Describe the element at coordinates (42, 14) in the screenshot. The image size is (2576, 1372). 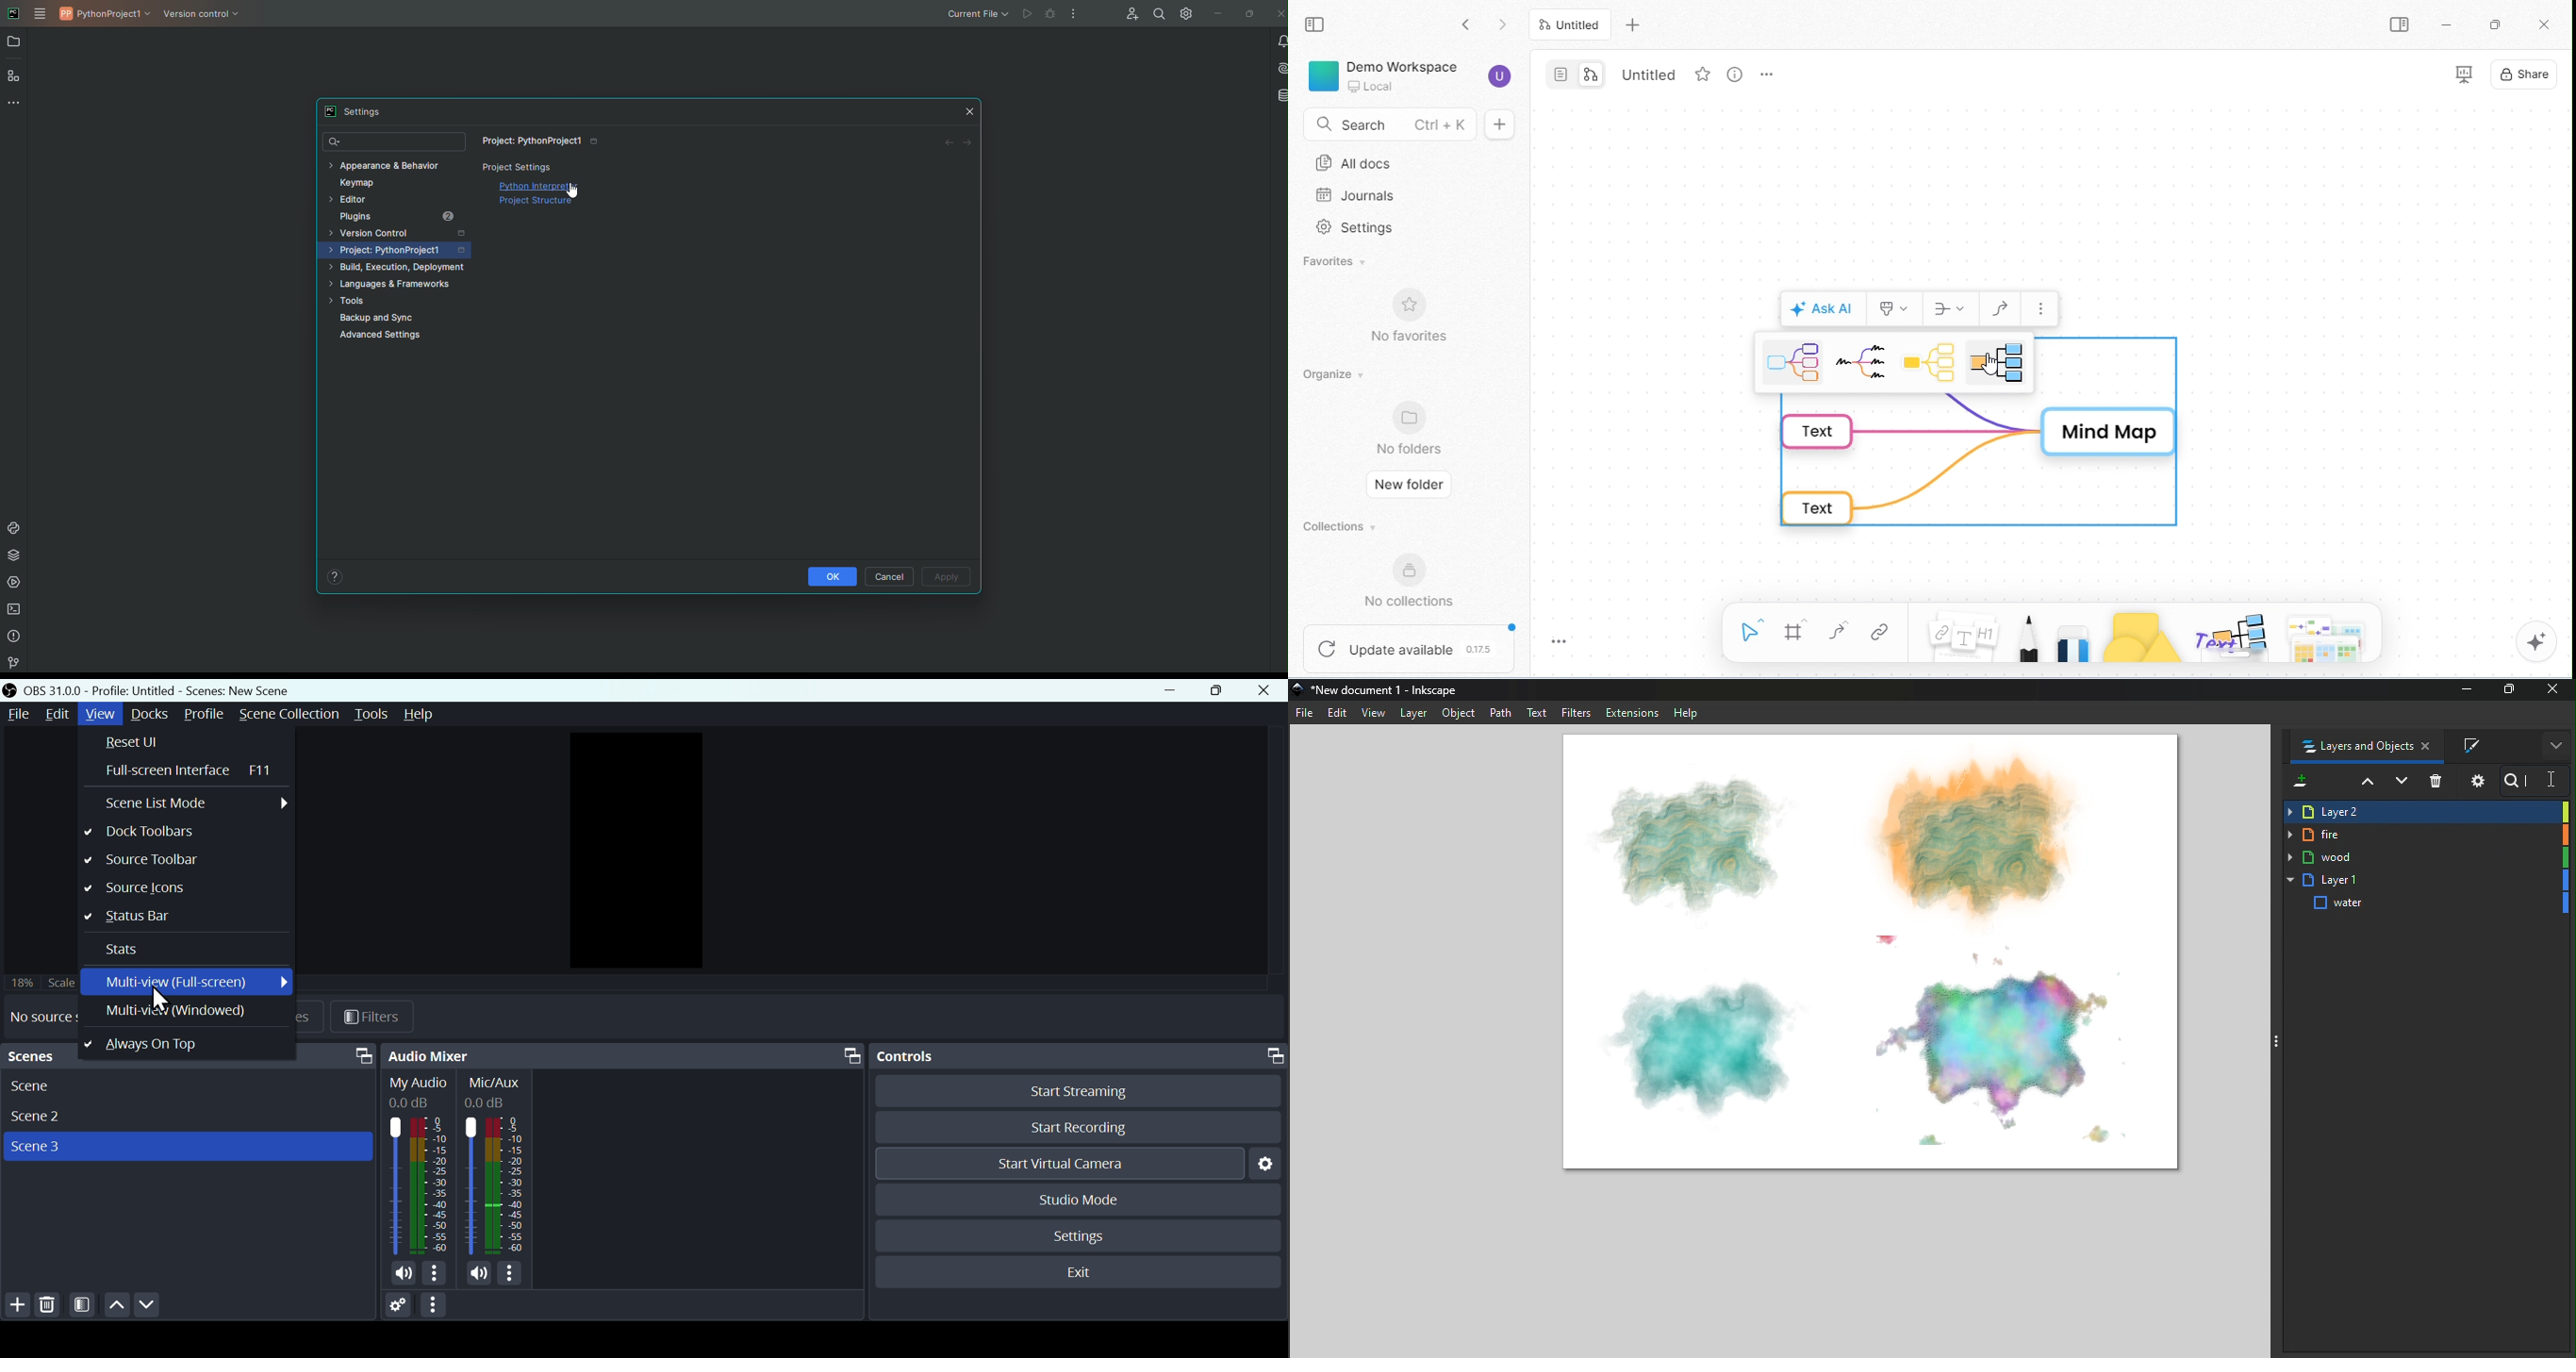
I see `Main Menu` at that location.